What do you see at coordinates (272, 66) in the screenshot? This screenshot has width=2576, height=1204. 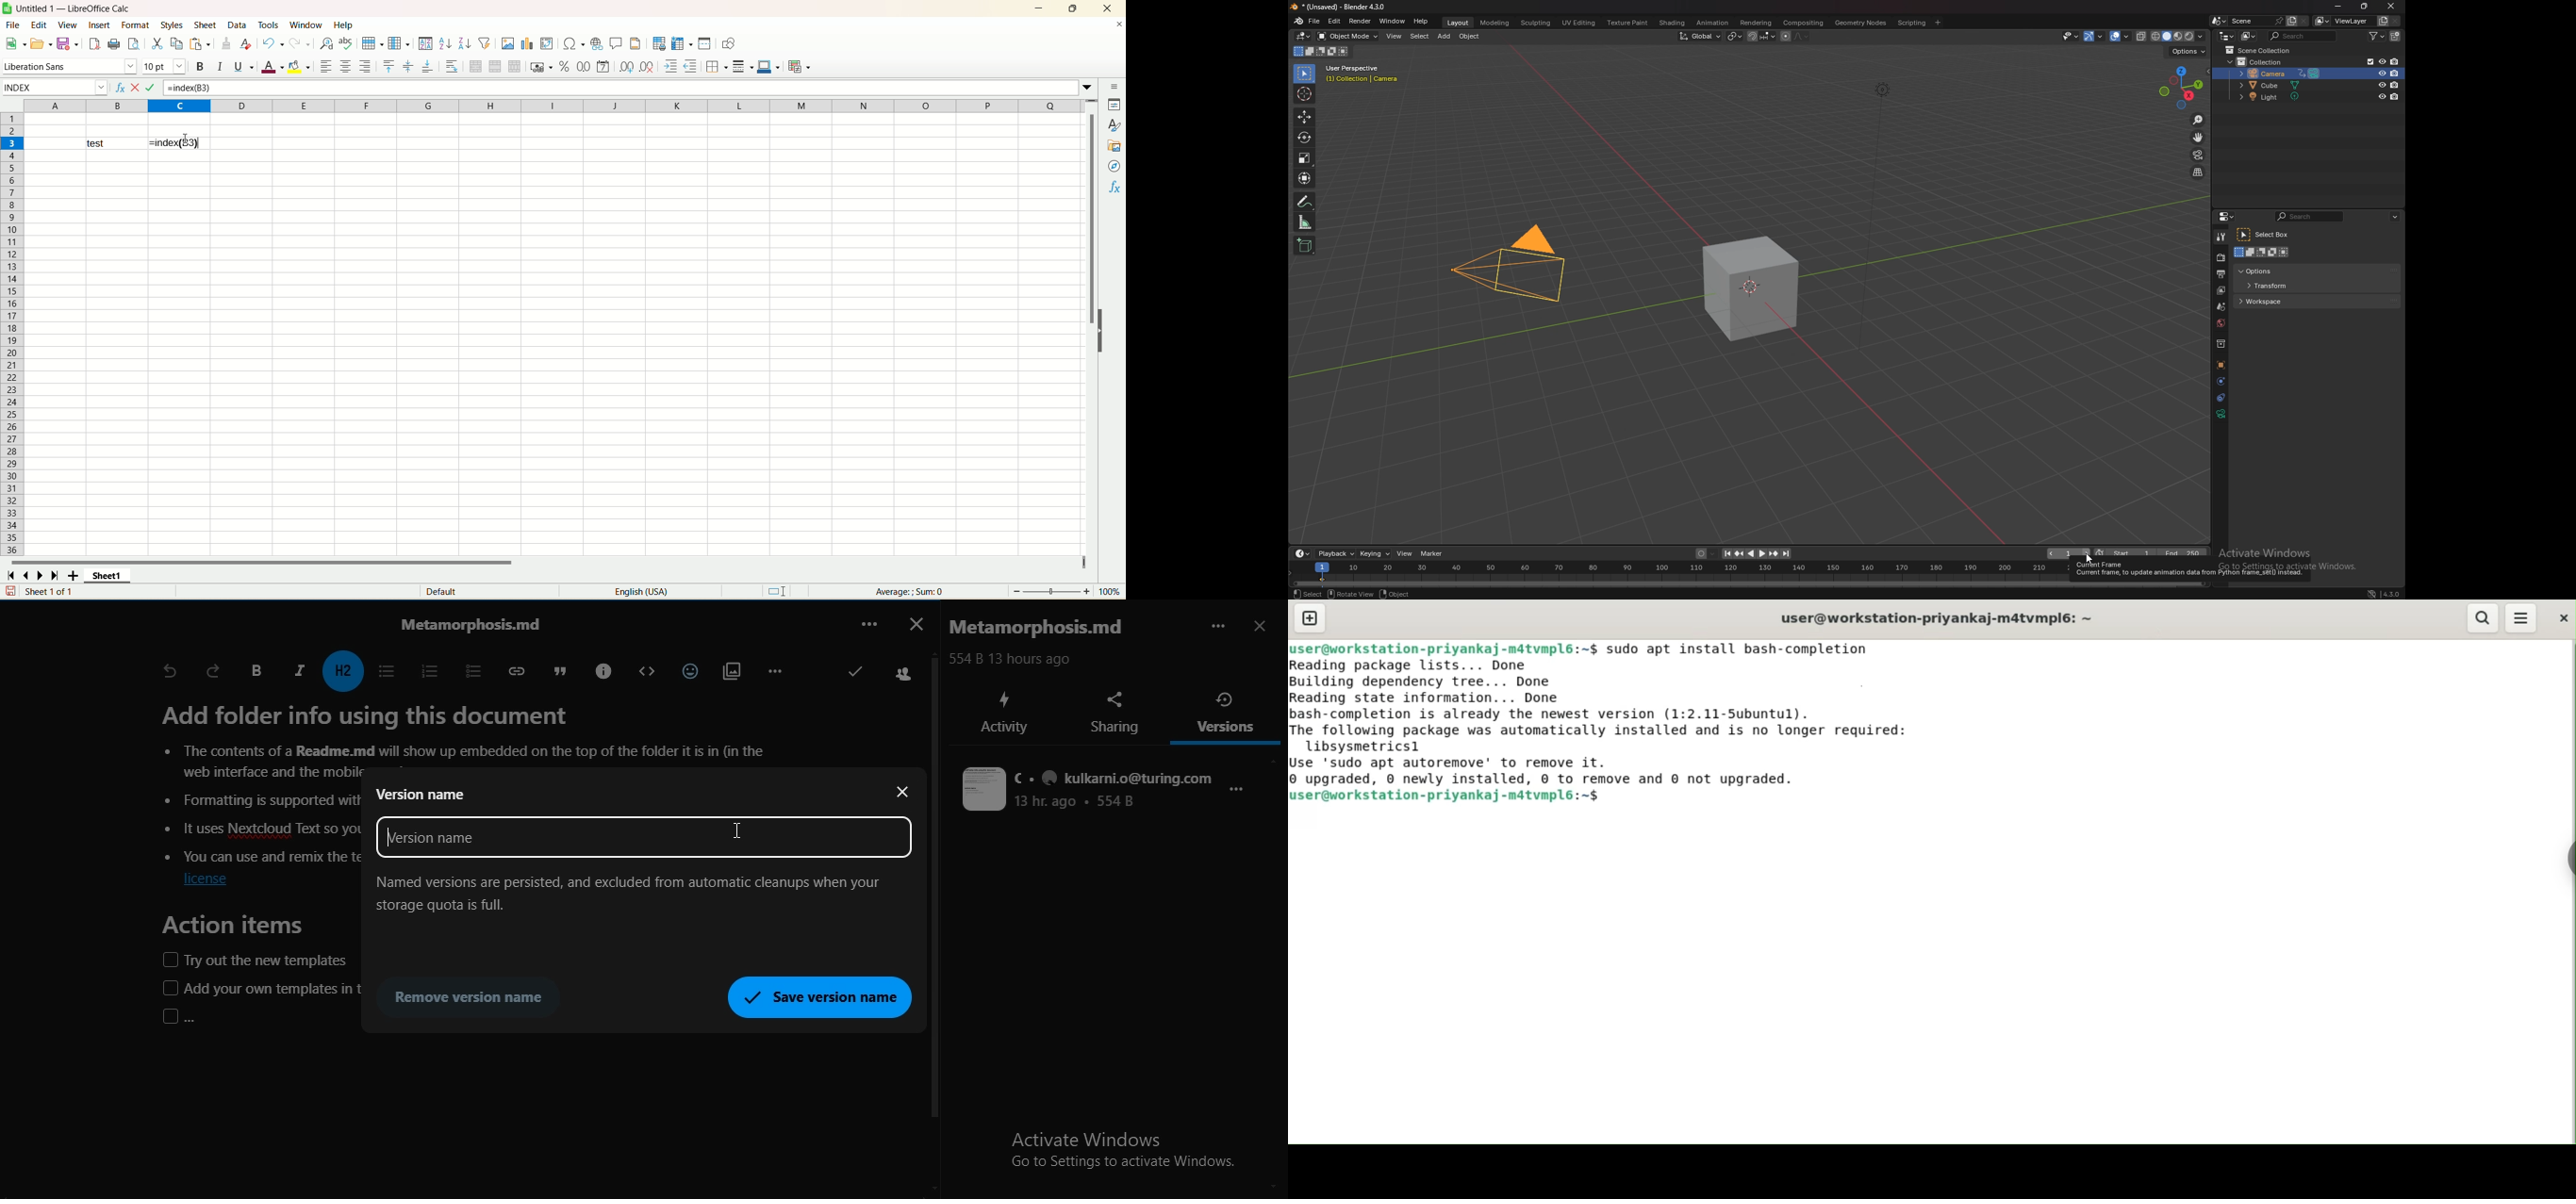 I see `font color` at bounding box center [272, 66].